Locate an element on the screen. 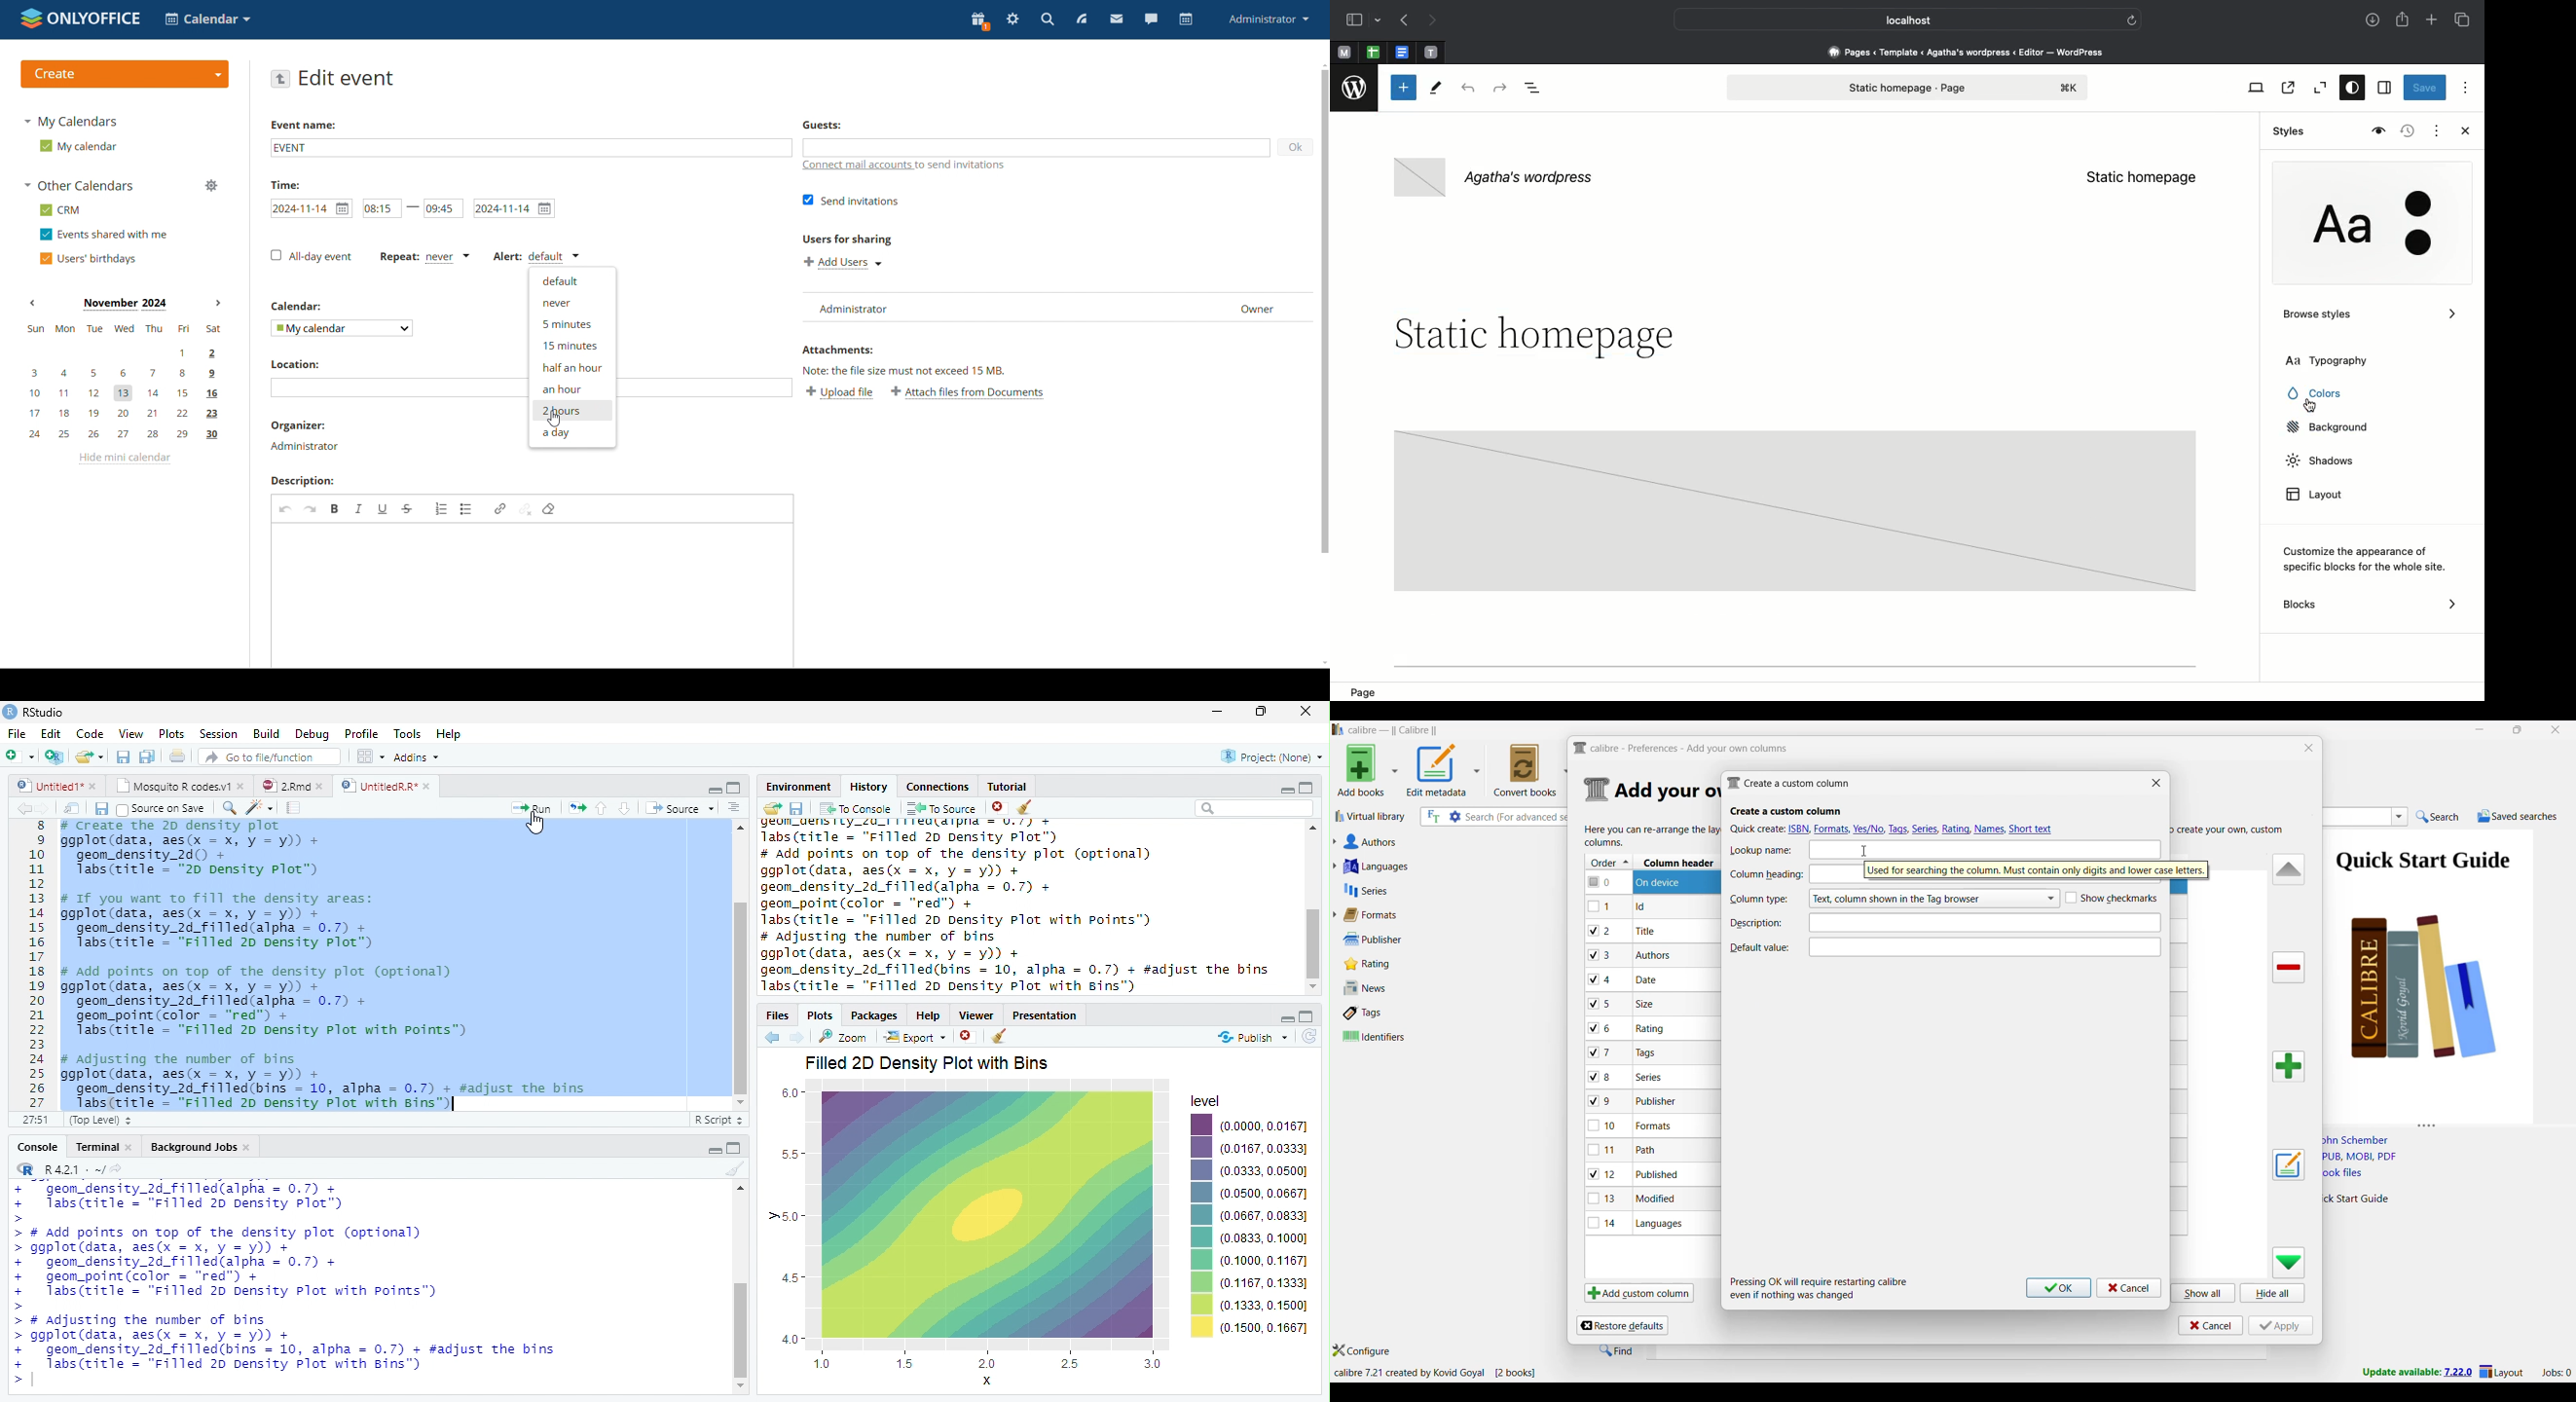 The width and height of the screenshot is (2576, 1428). Options to edit metadata is located at coordinates (1443, 770).